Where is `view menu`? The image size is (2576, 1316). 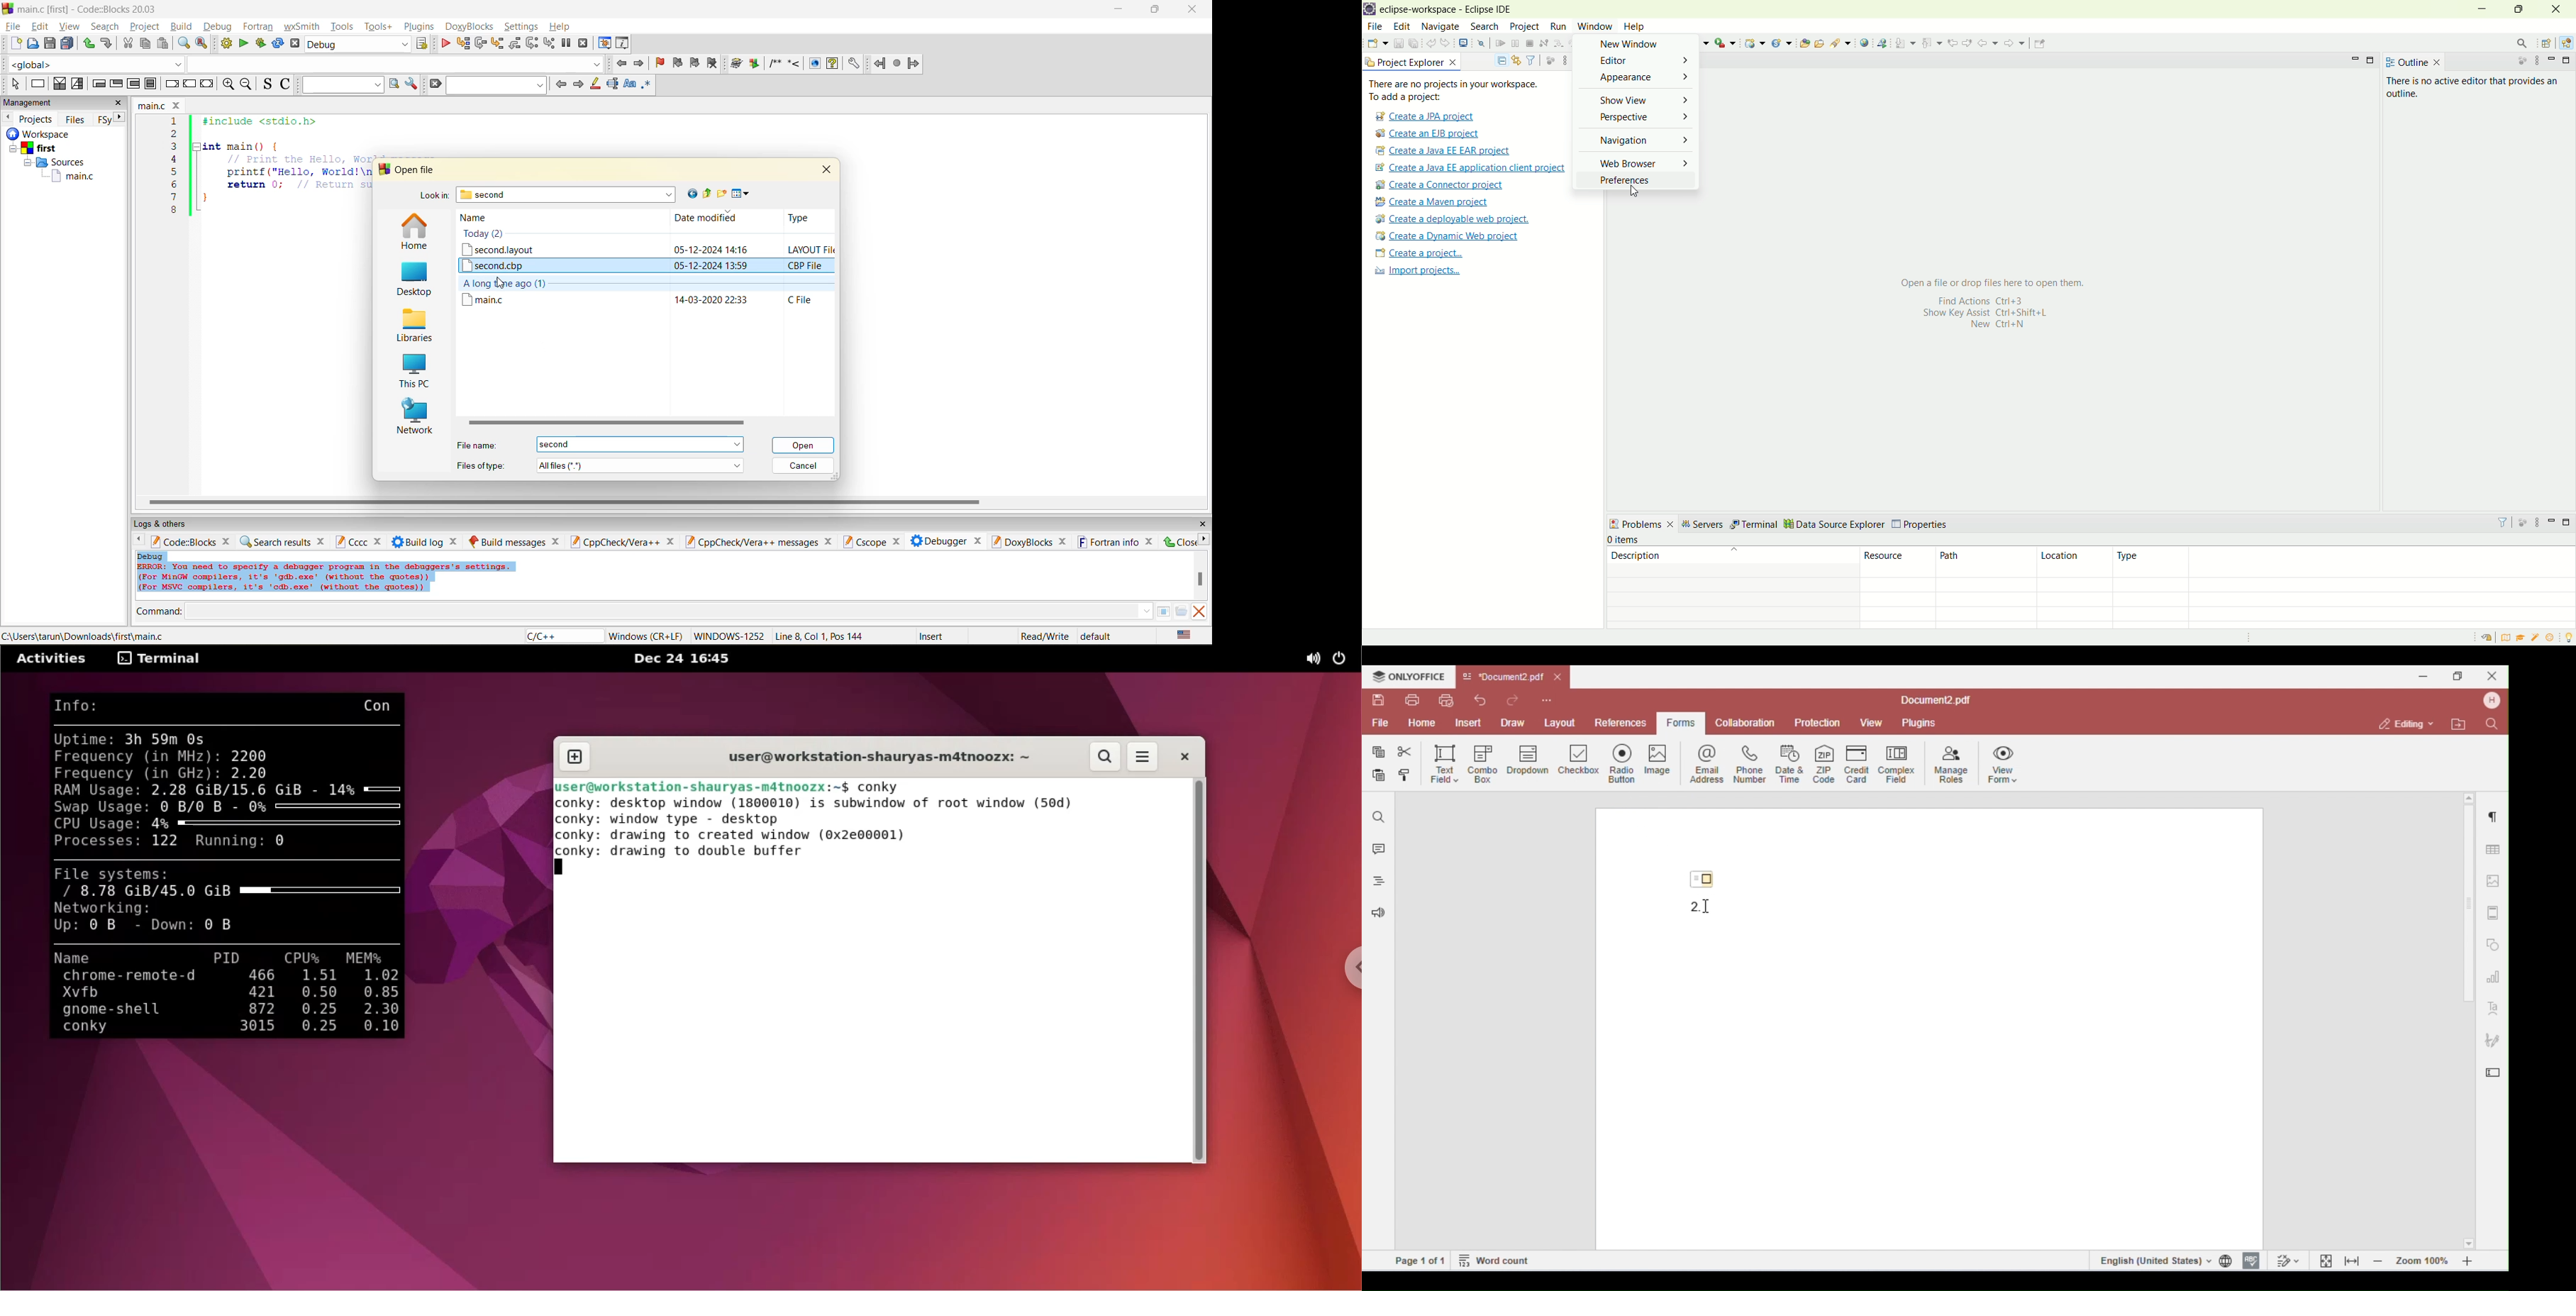
view menu is located at coordinates (1564, 59).